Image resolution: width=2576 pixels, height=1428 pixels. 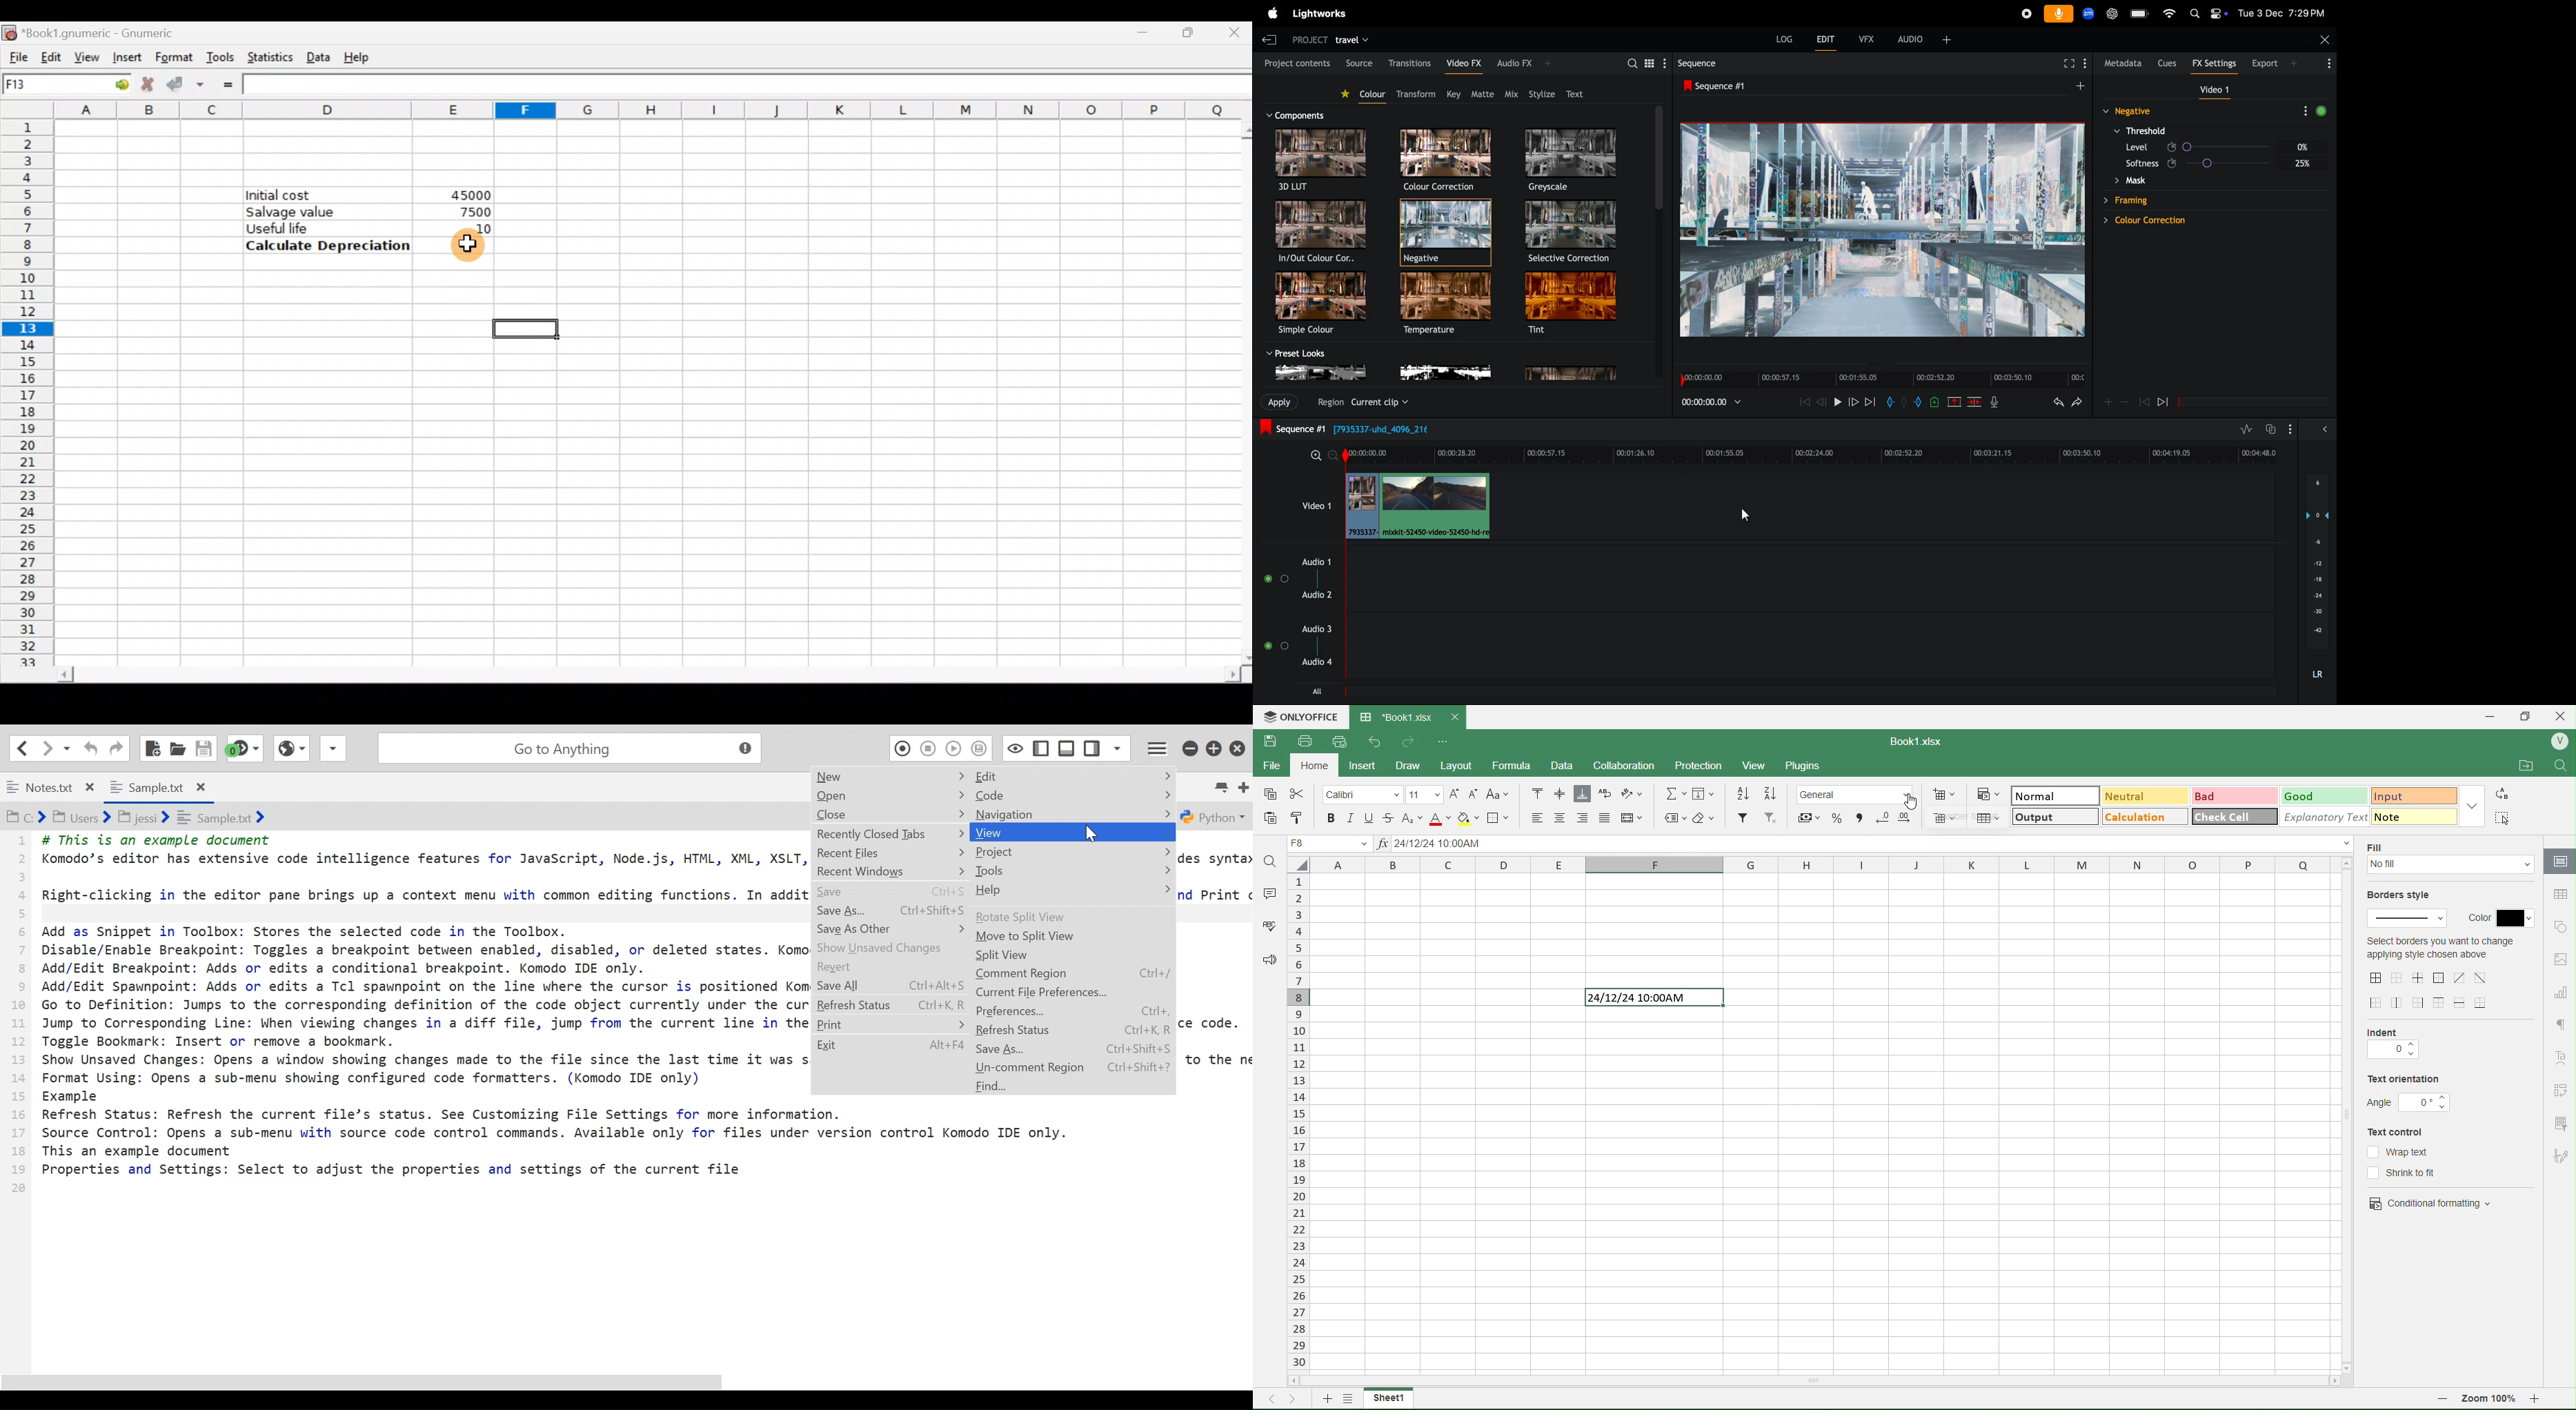 What do you see at coordinates (2481, 977) in the screenshot?
I see `center` at bounding box center [2481, 977].